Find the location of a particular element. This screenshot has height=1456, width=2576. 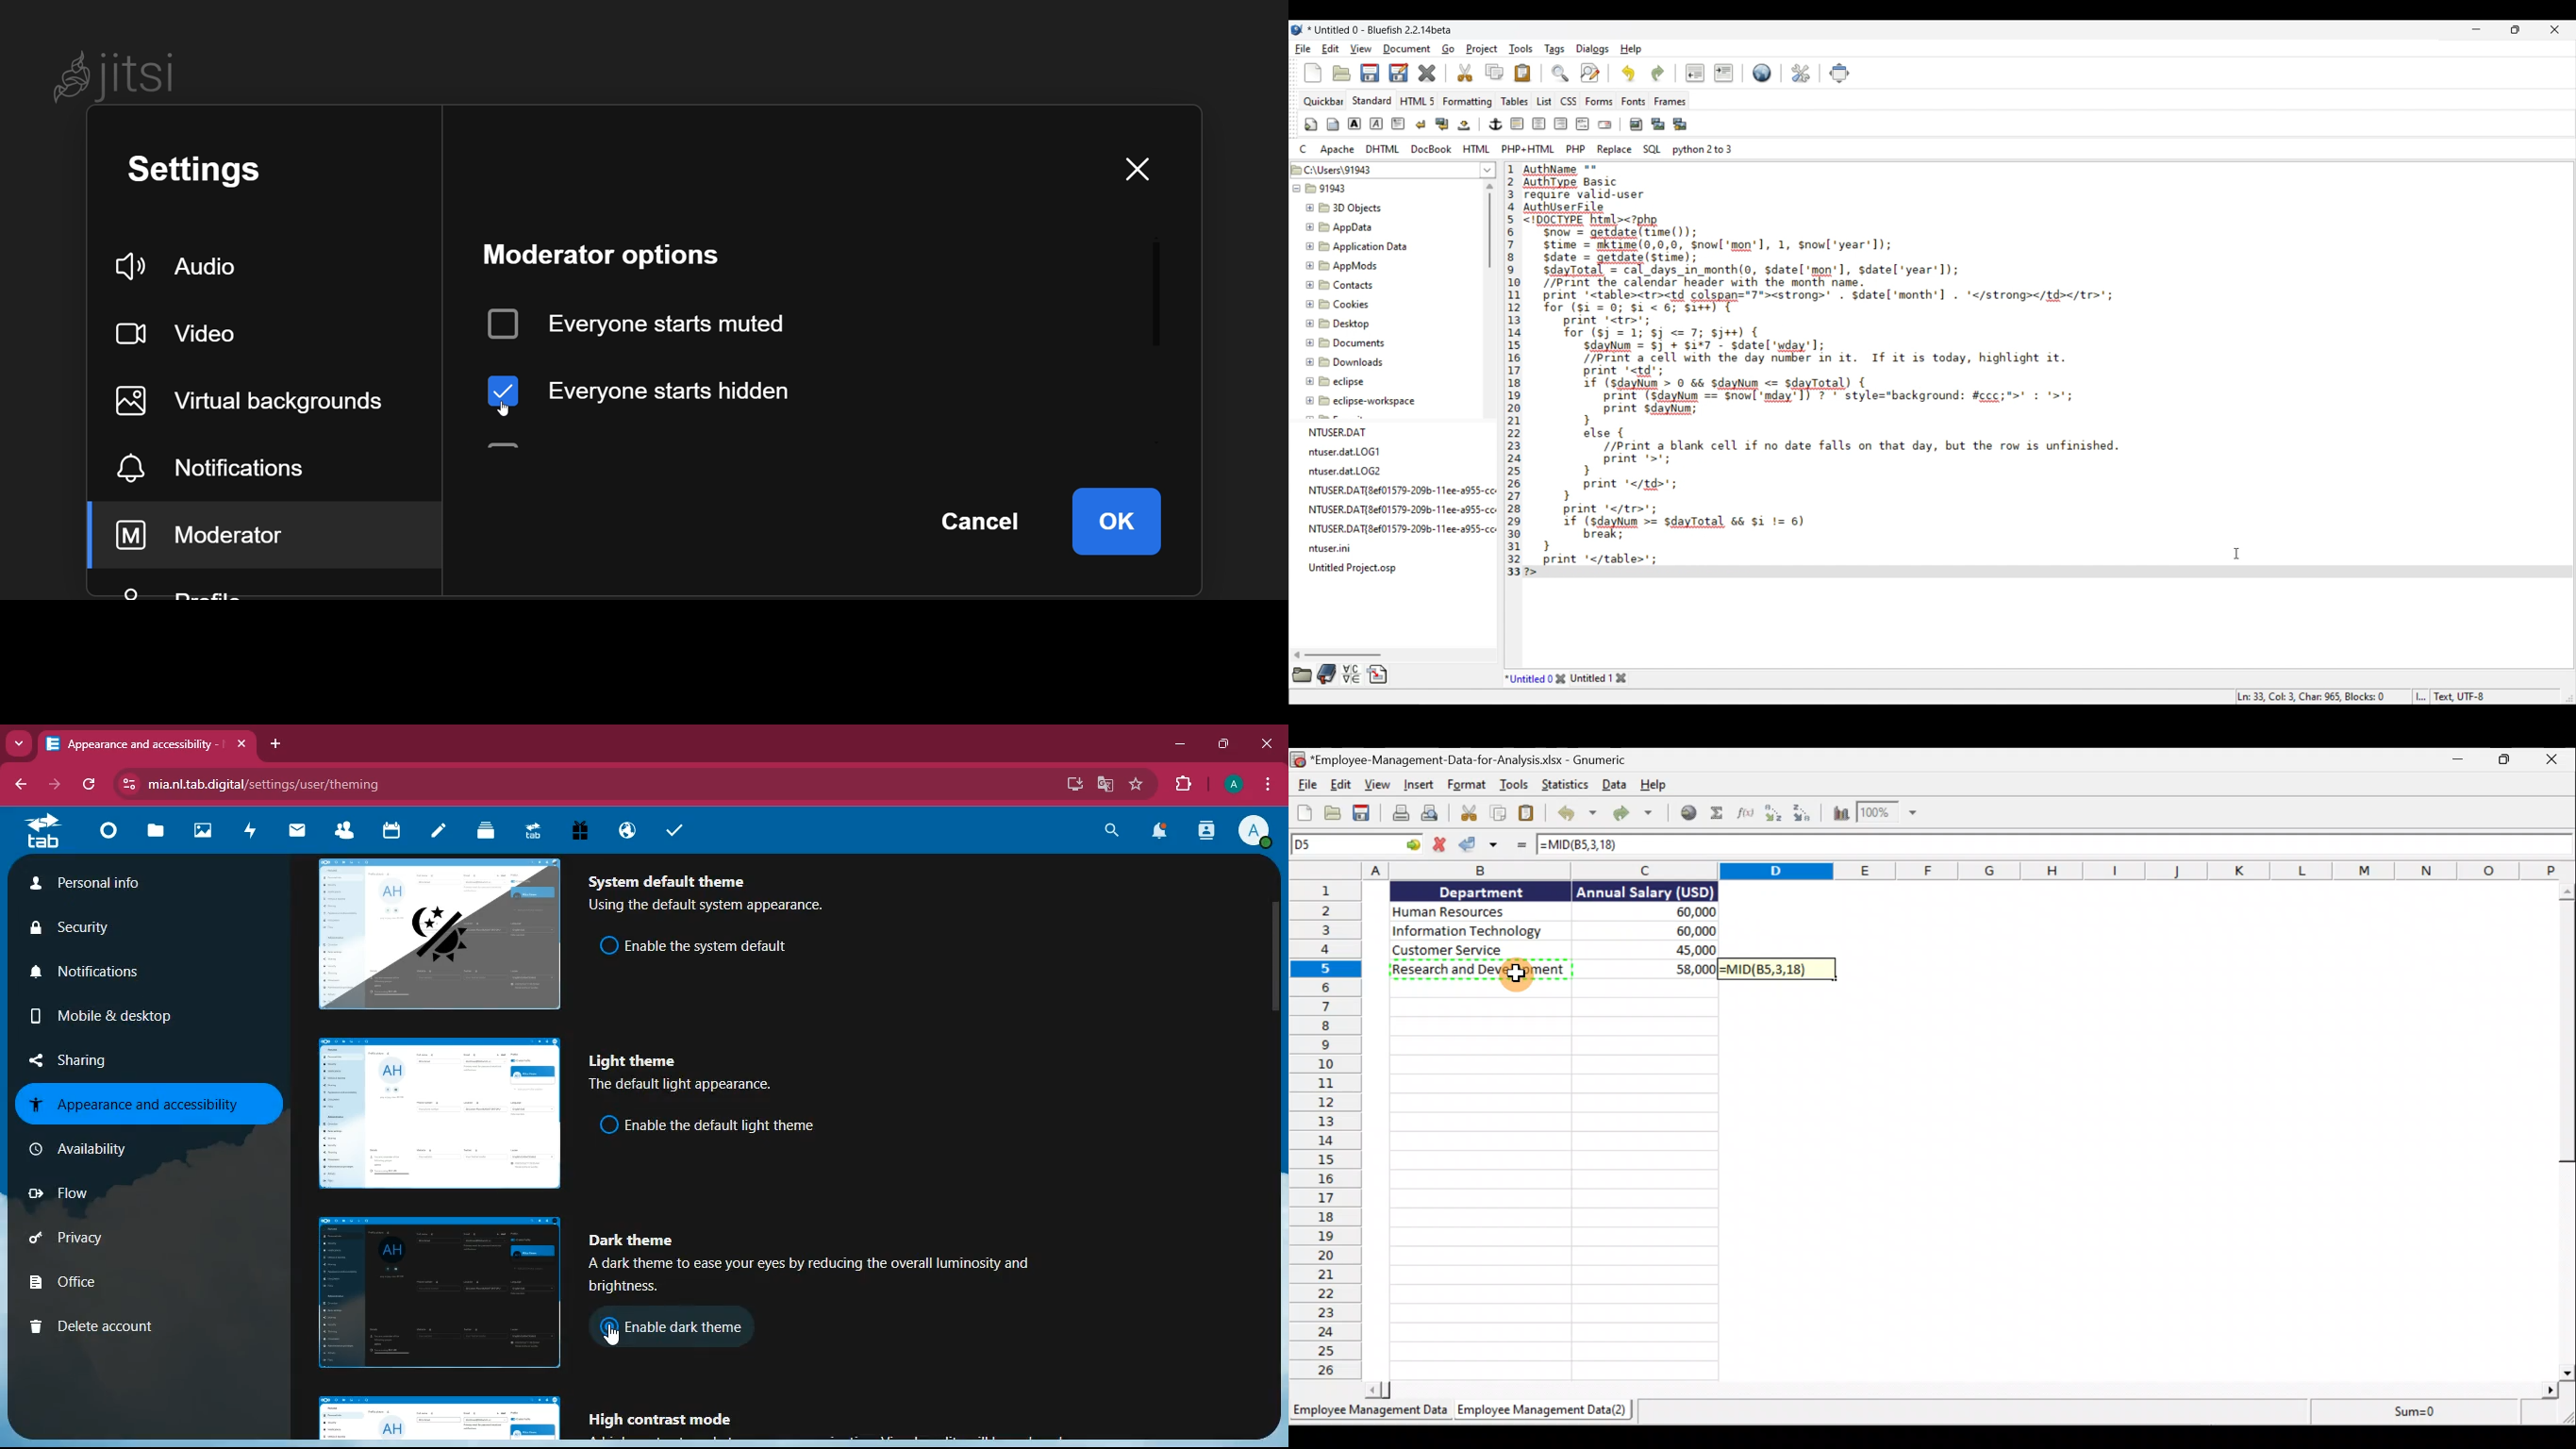

Columns is located at coordinates (1935, 871).